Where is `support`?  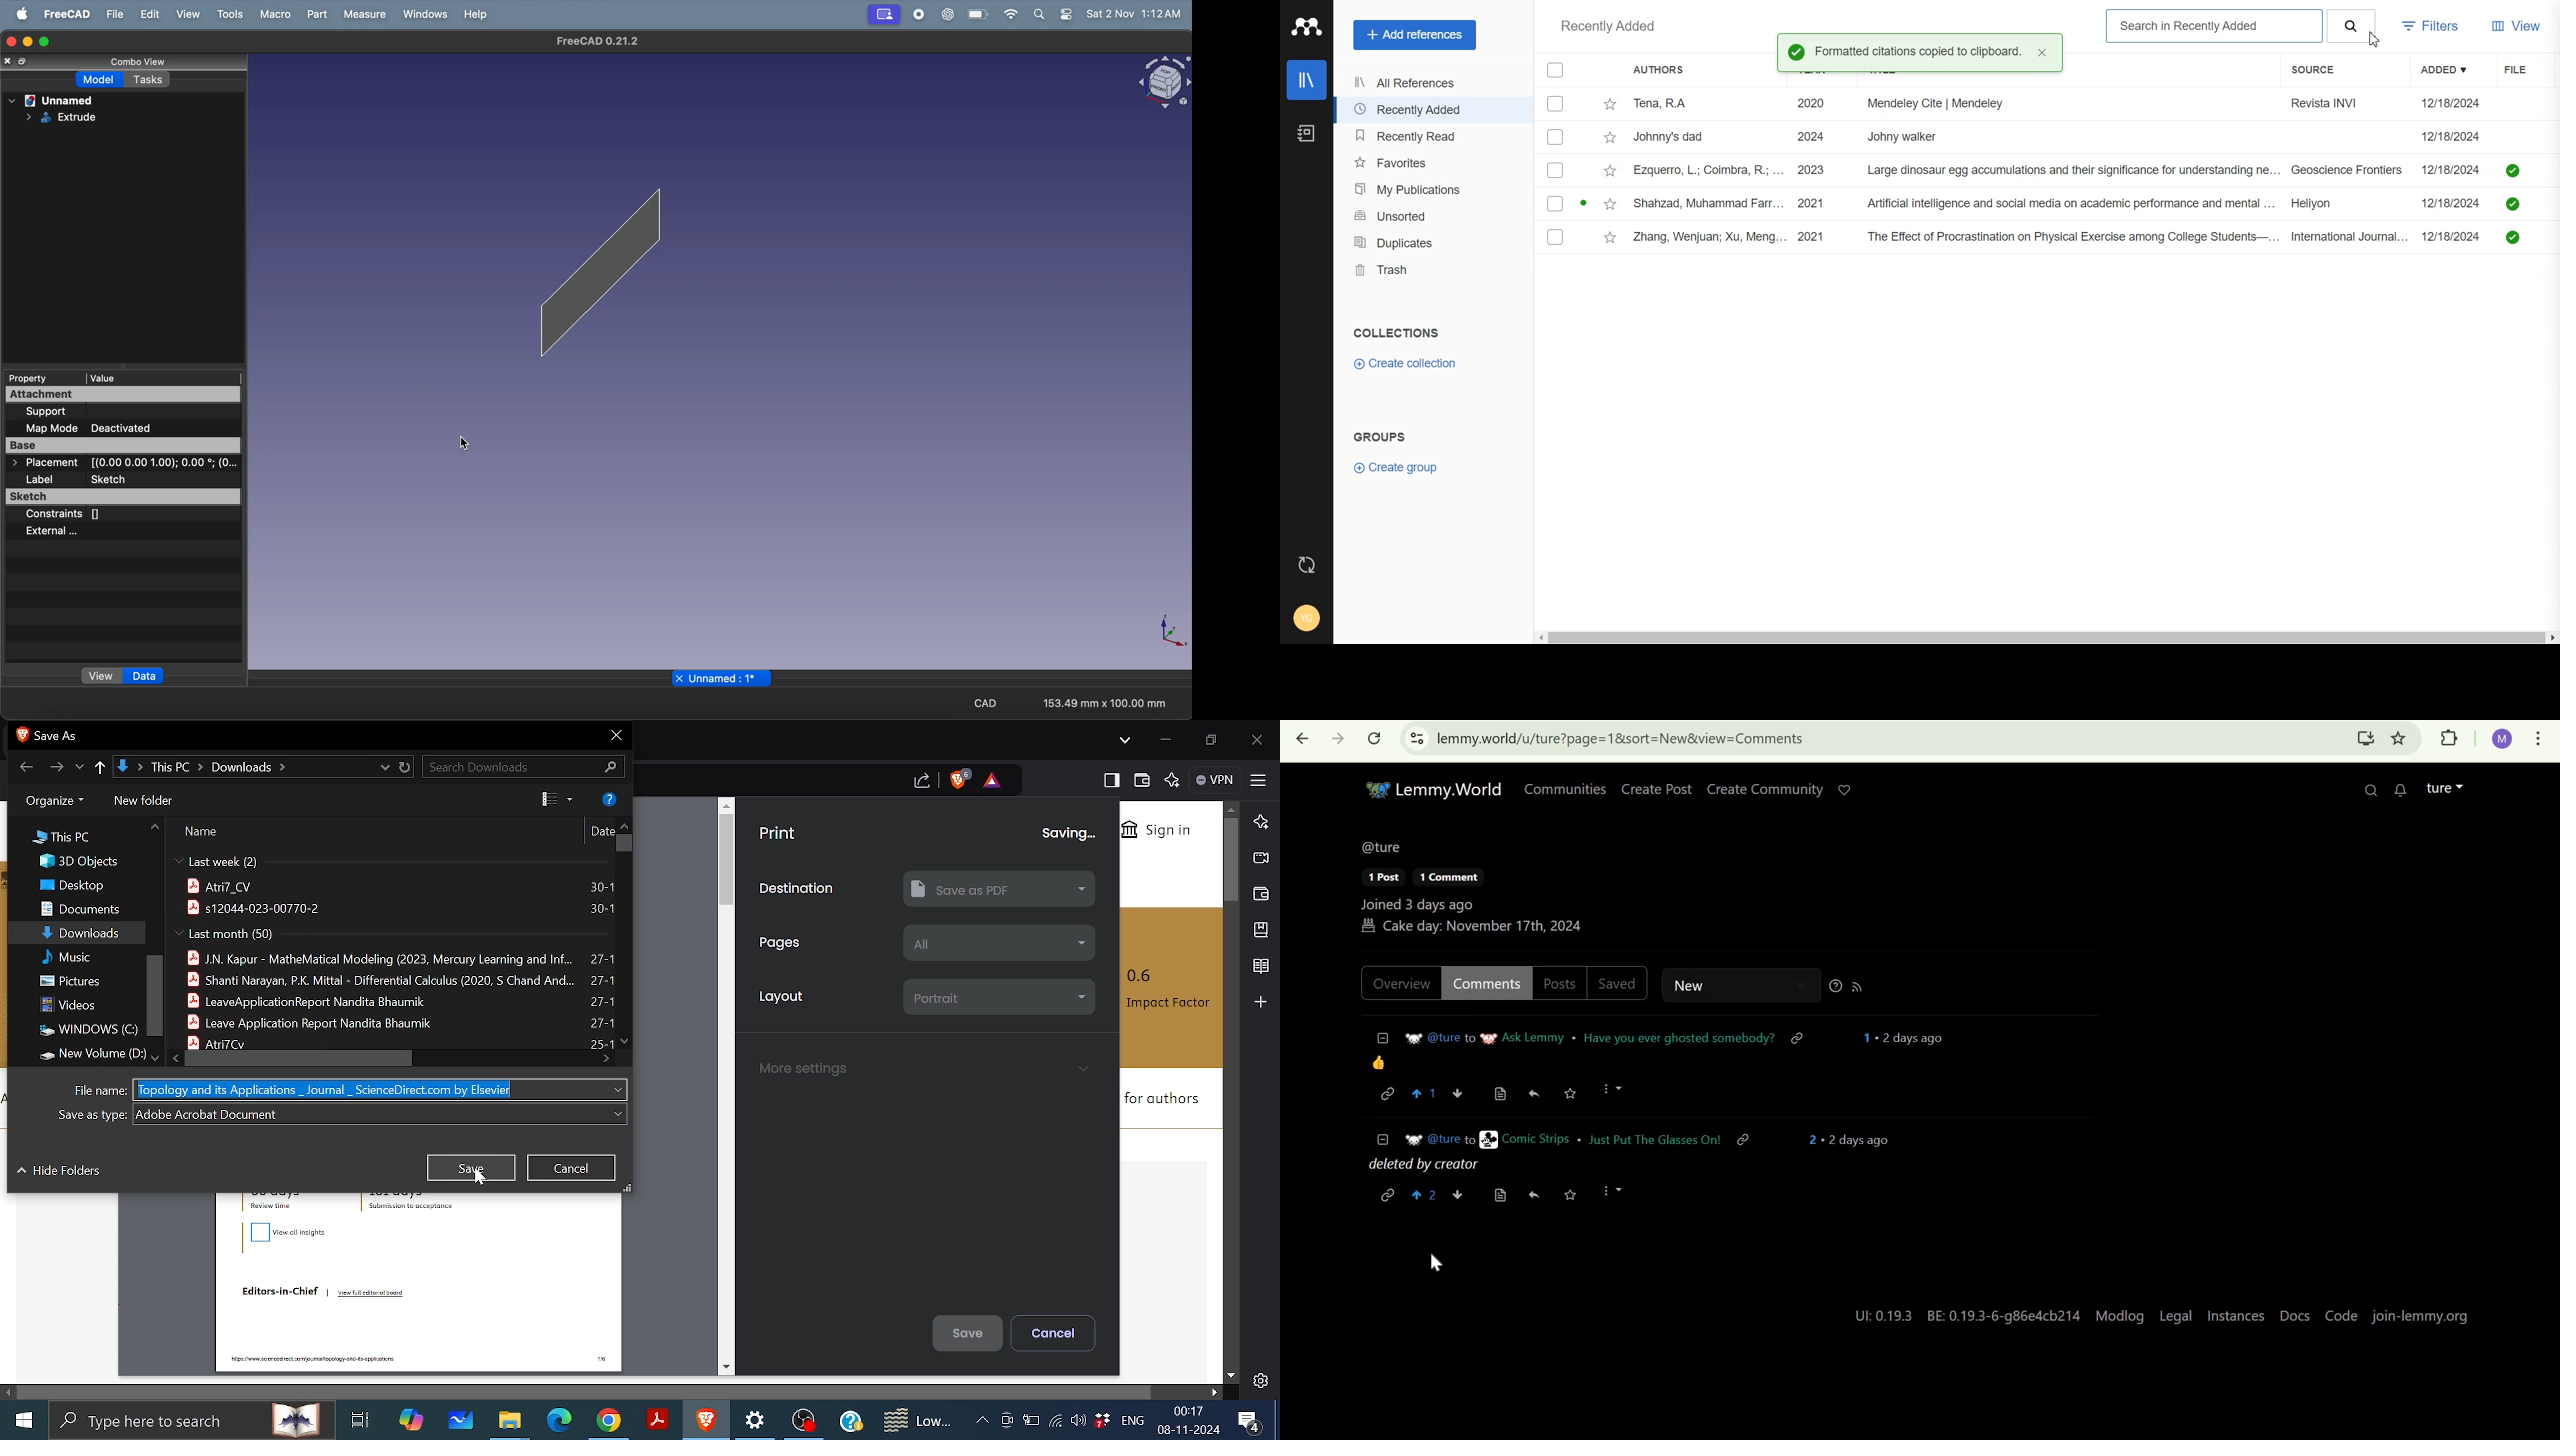 support is located at coordinates (52, 412).